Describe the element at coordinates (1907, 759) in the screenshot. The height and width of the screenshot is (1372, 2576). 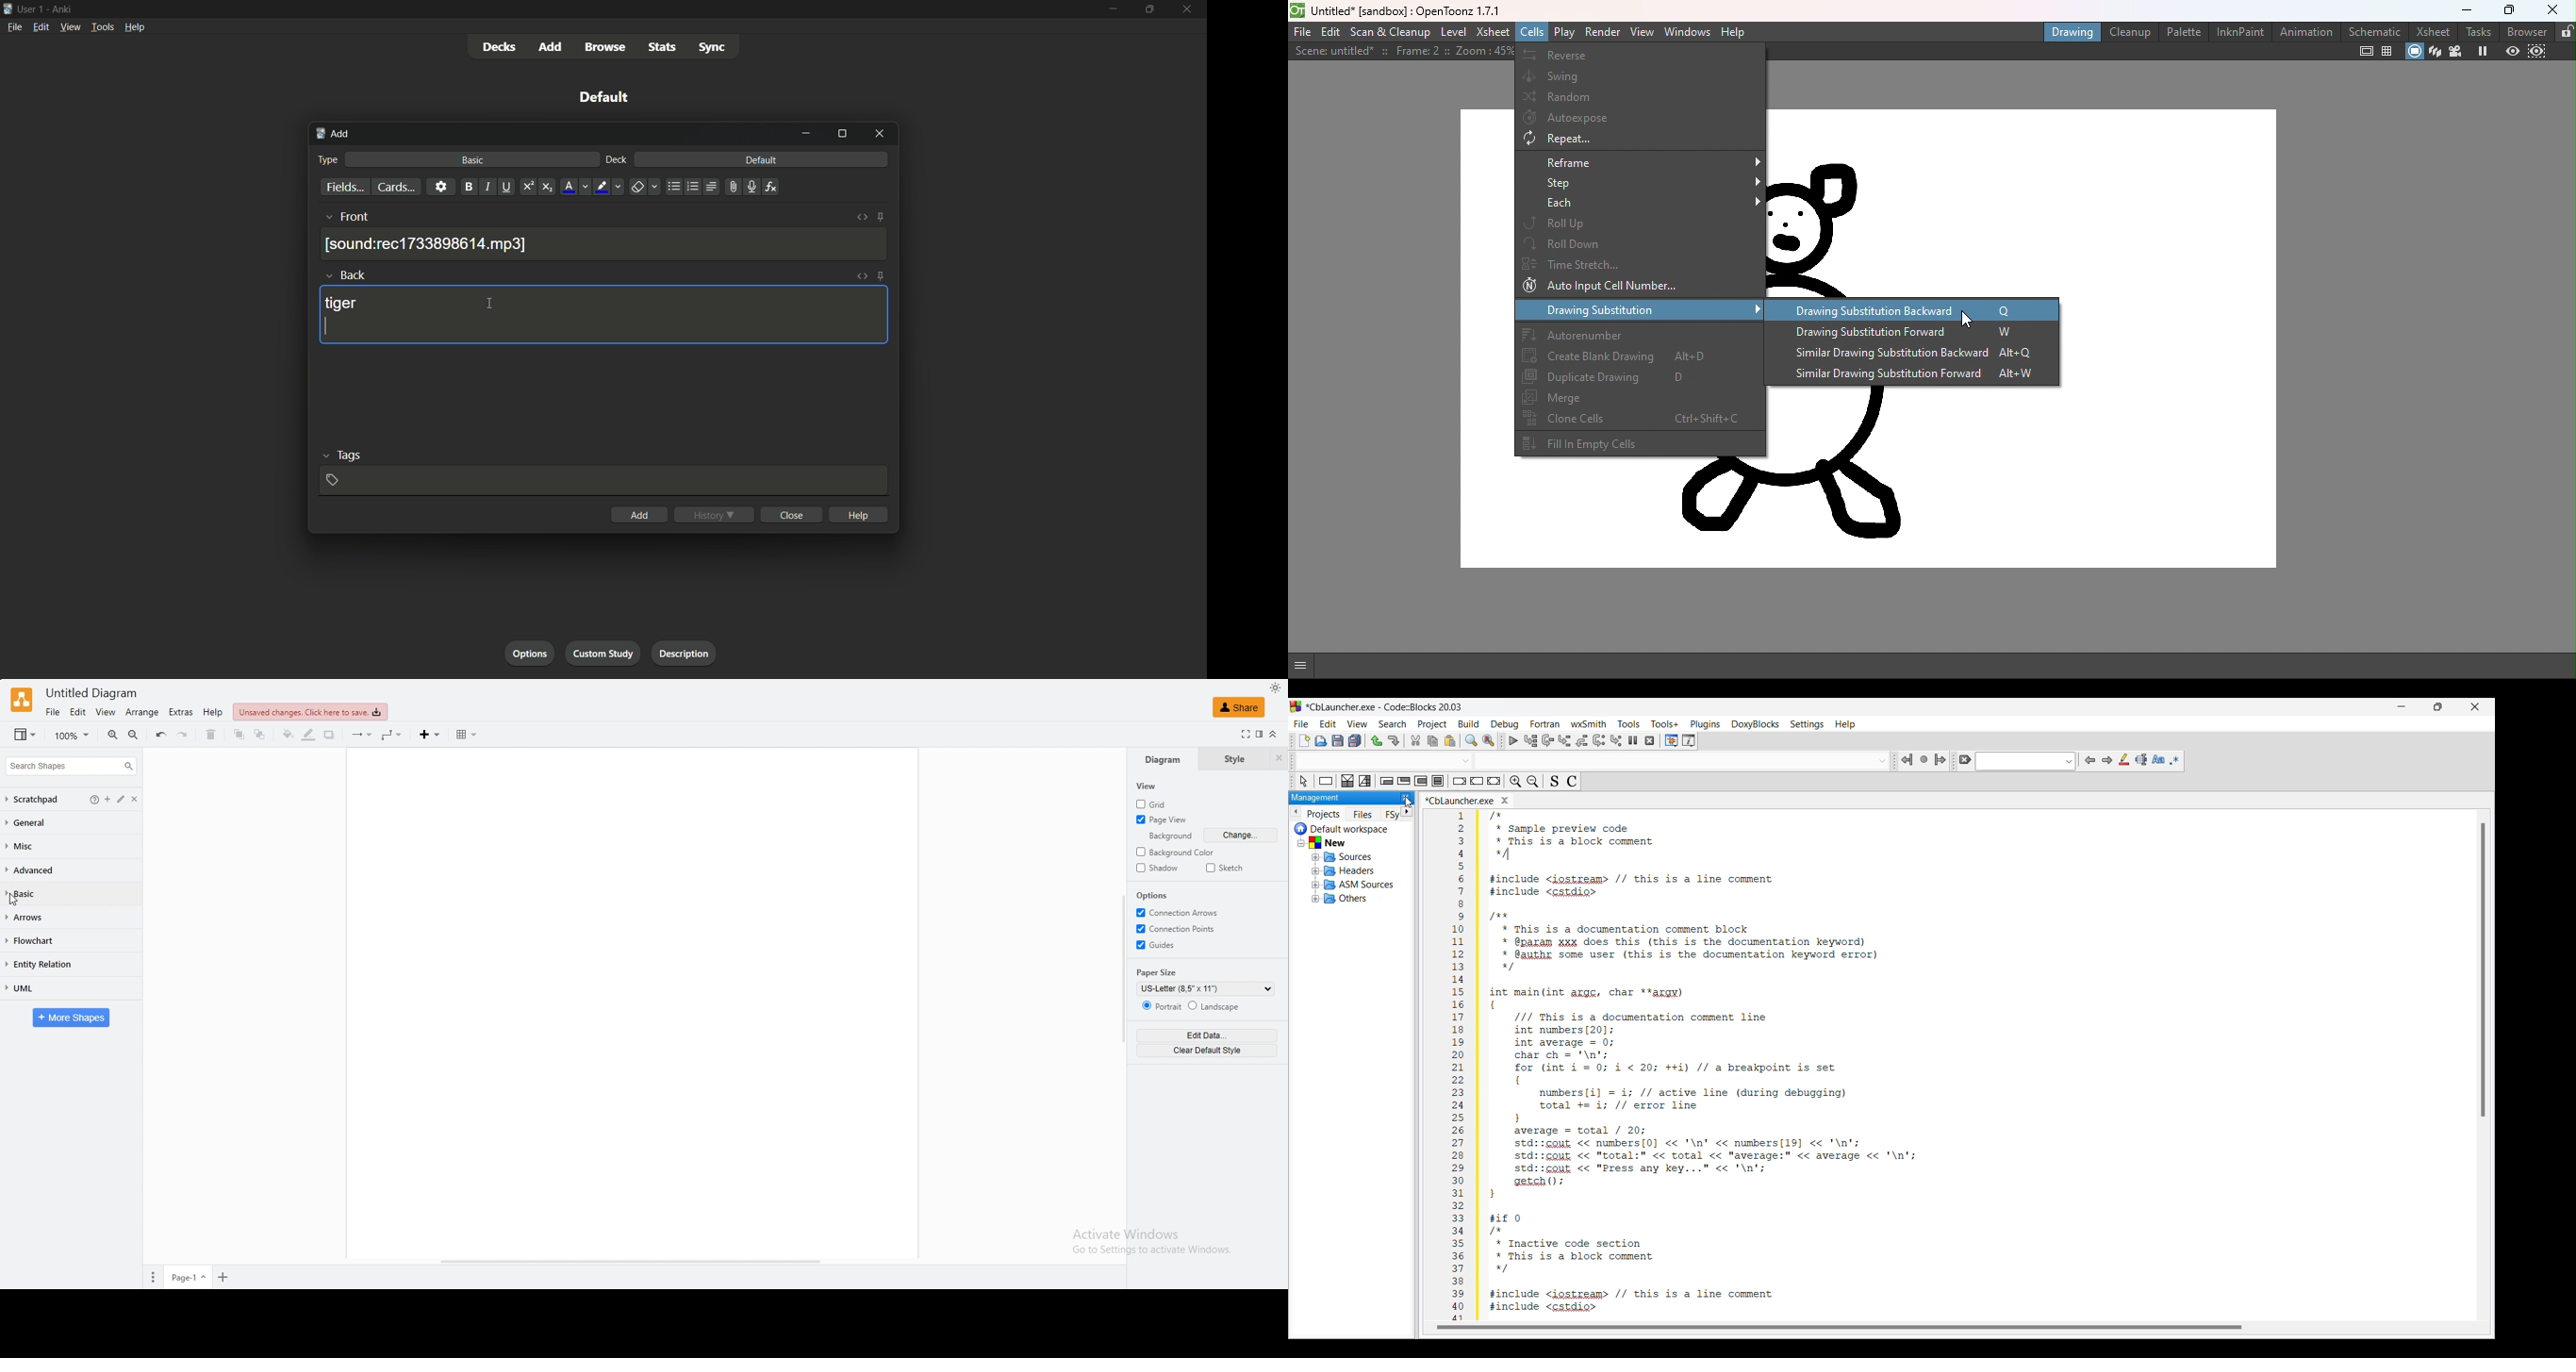
I see `Jump back` at that location.